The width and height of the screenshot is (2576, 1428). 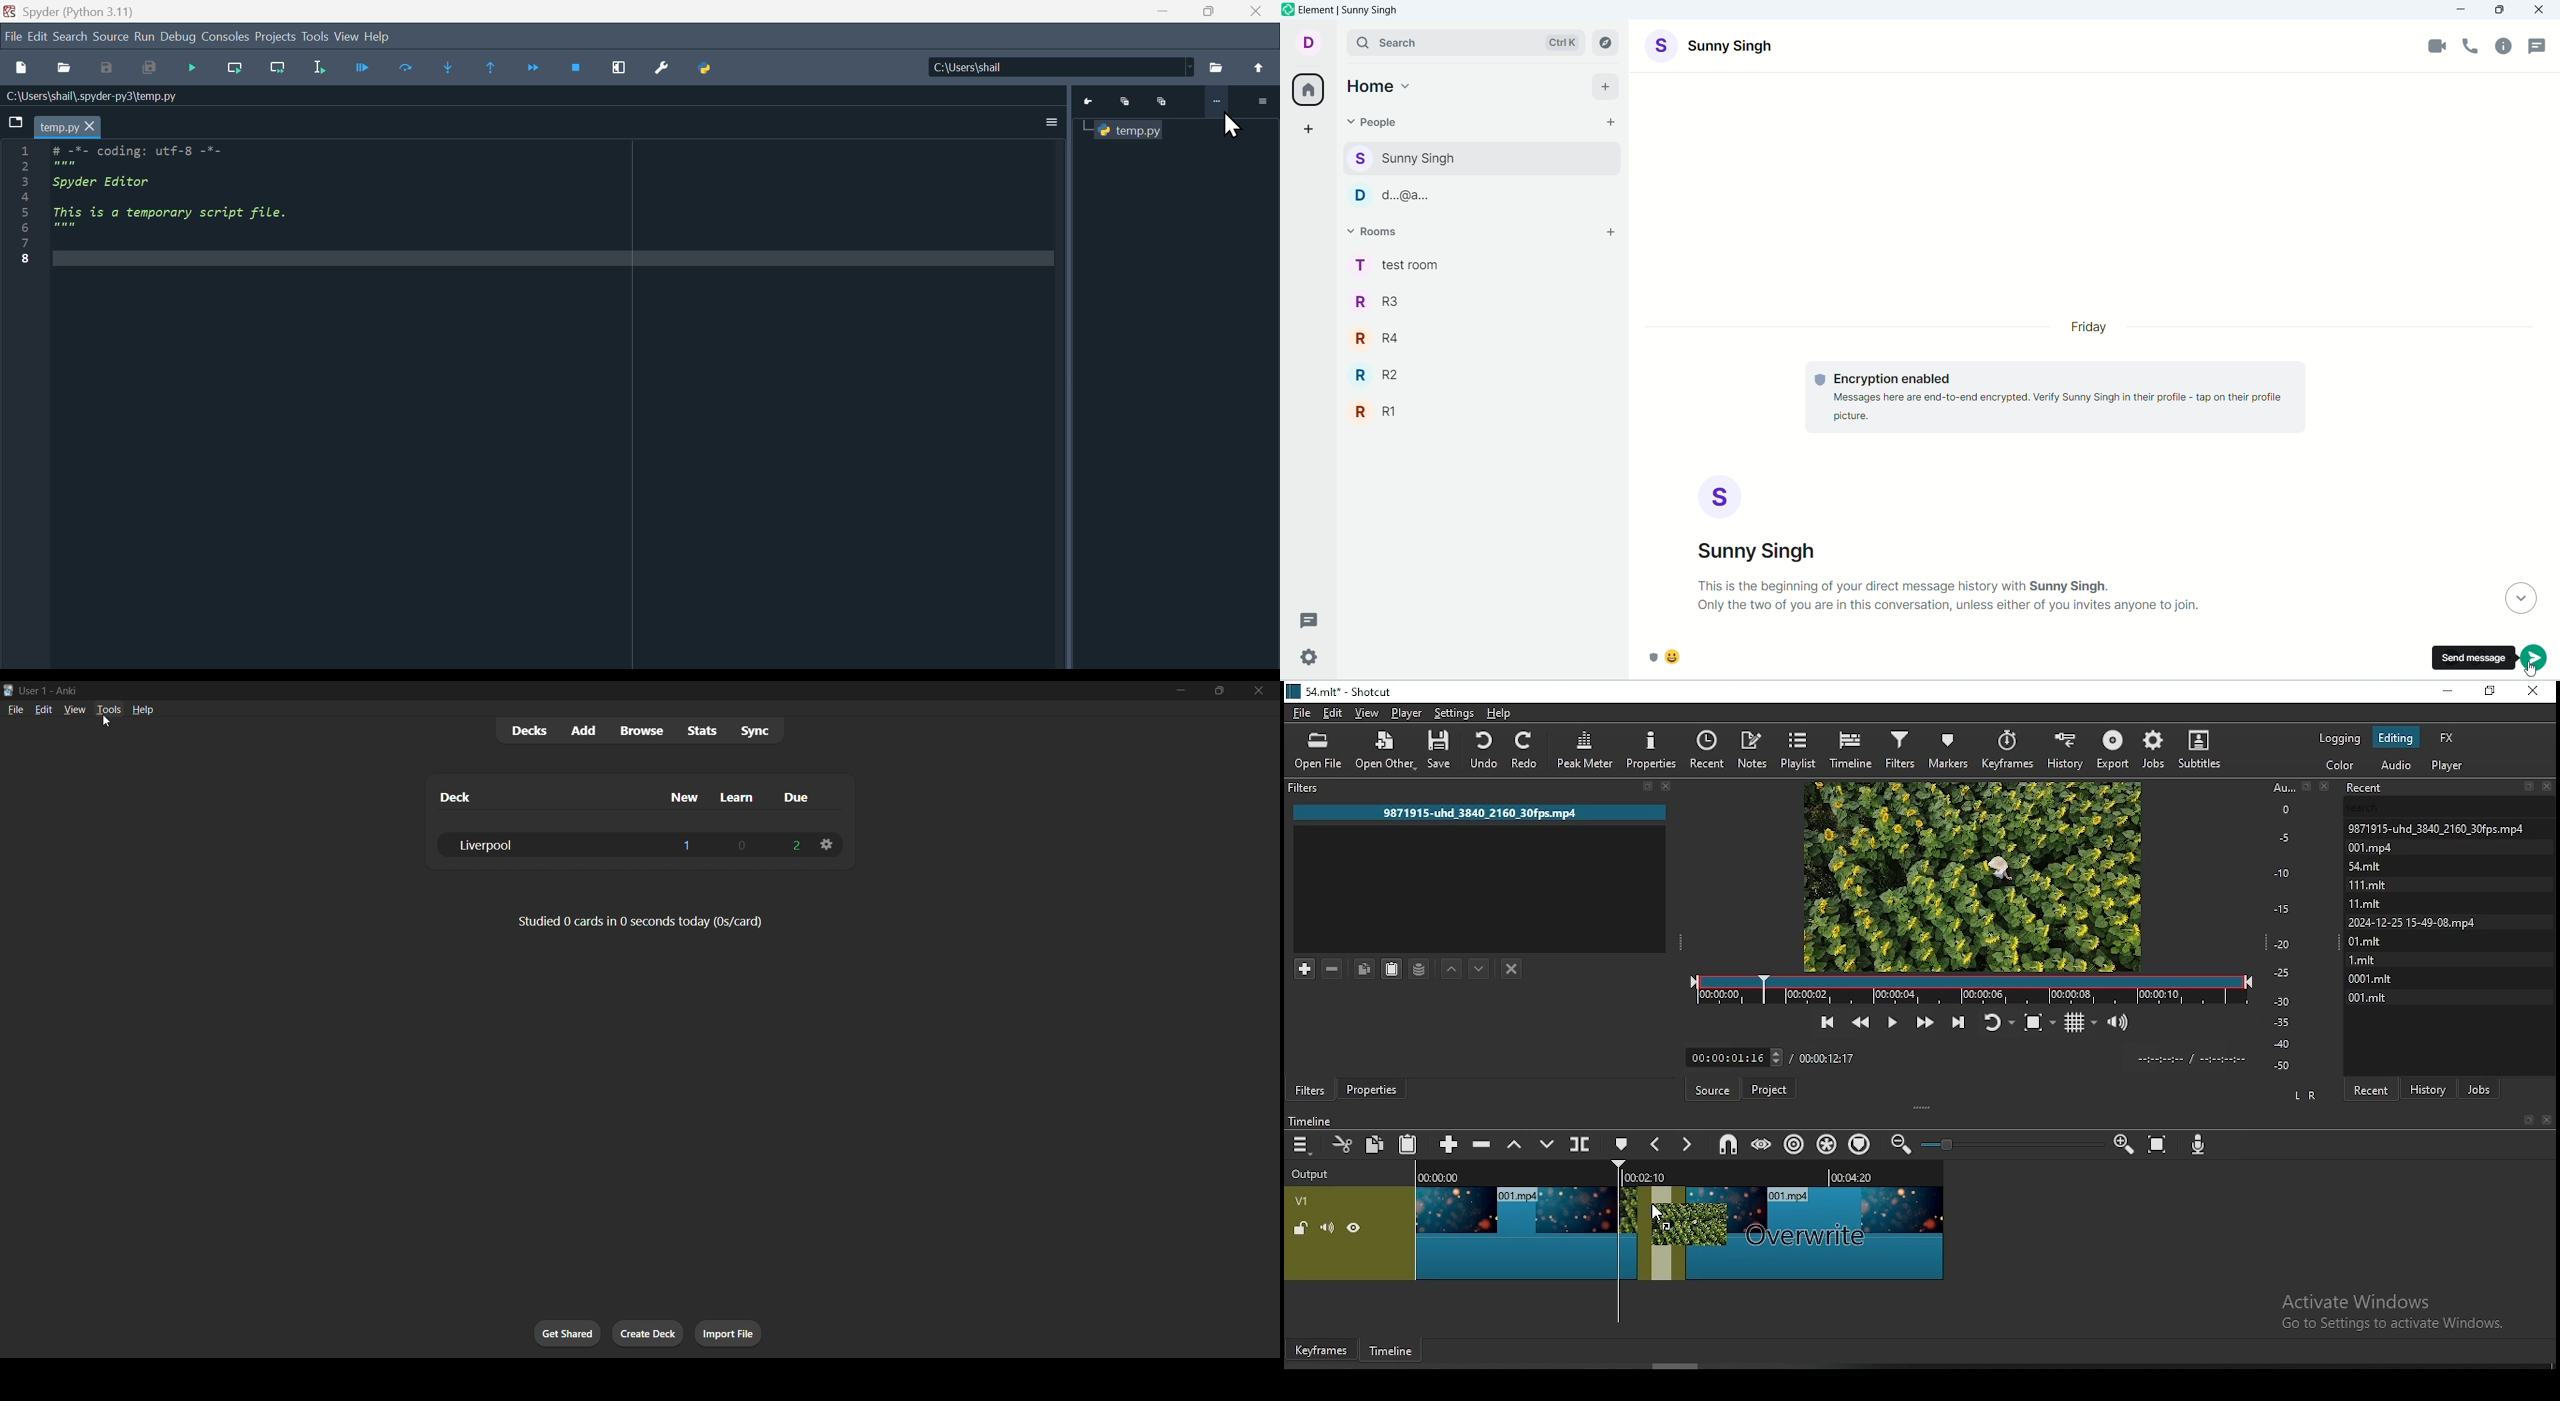 I want to click on room info, so click(x=2503, y=49).